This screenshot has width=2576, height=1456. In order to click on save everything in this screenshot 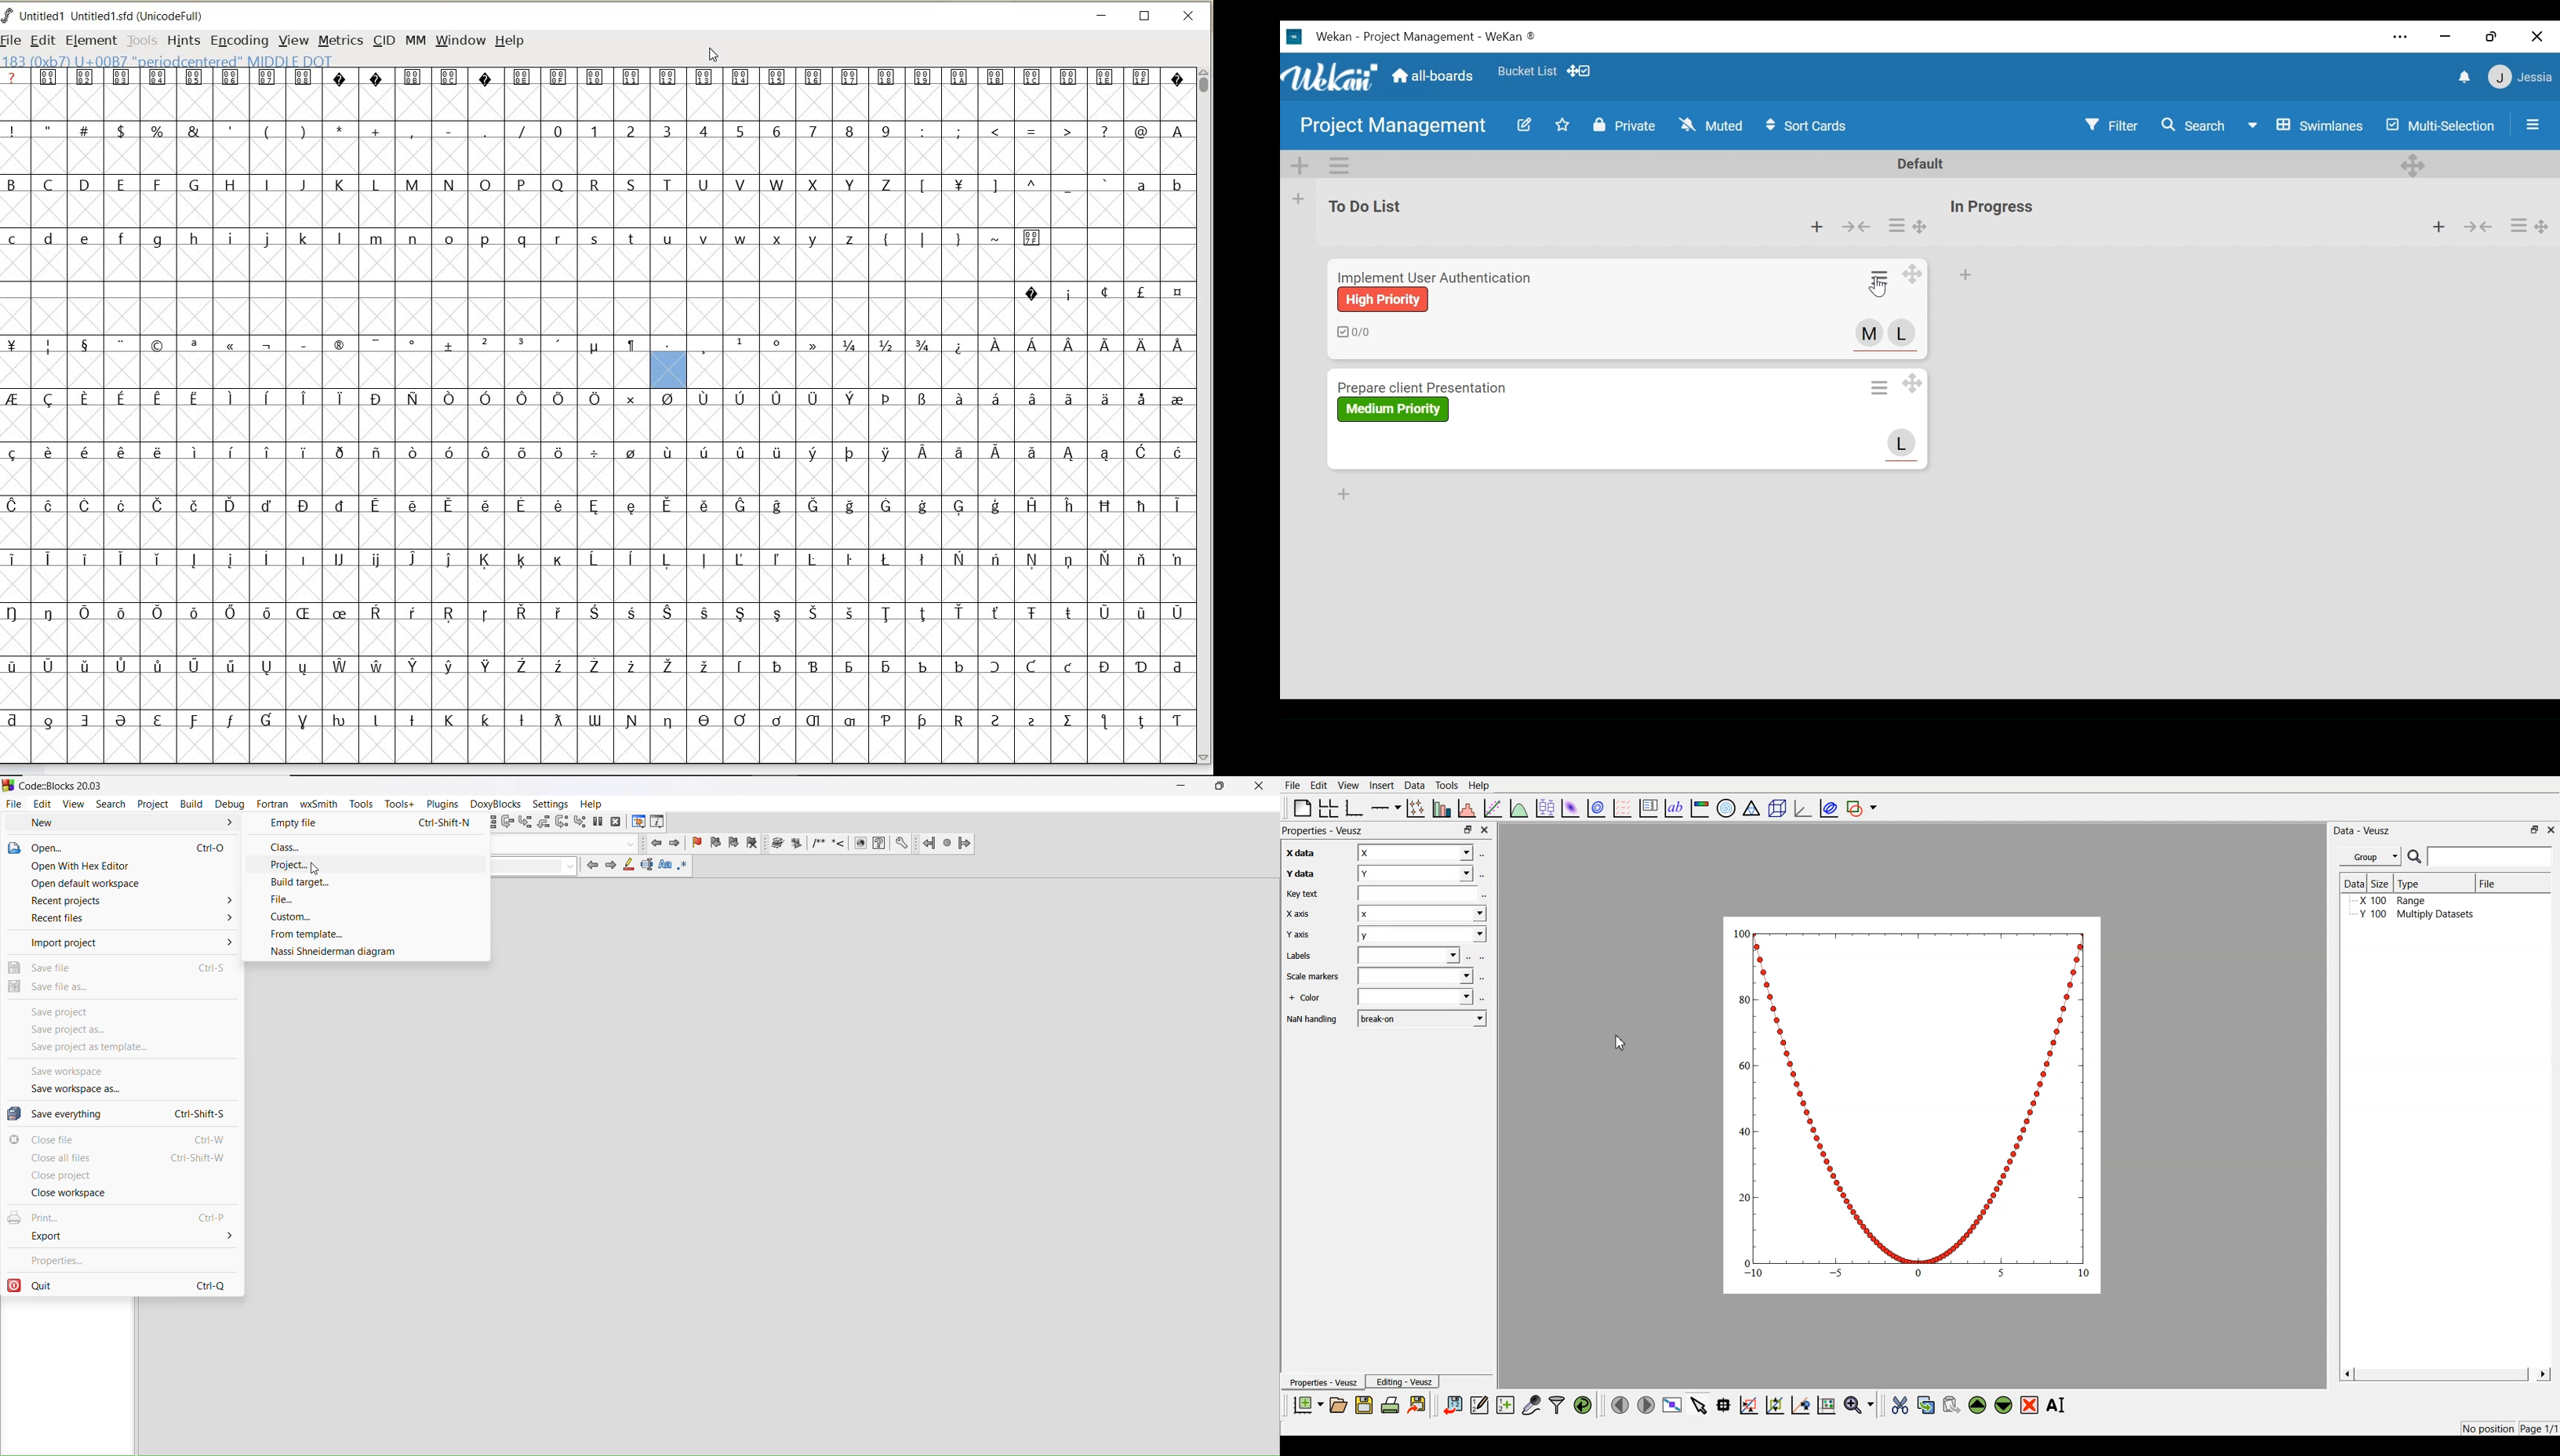, I will do `click(123, 1113)`.